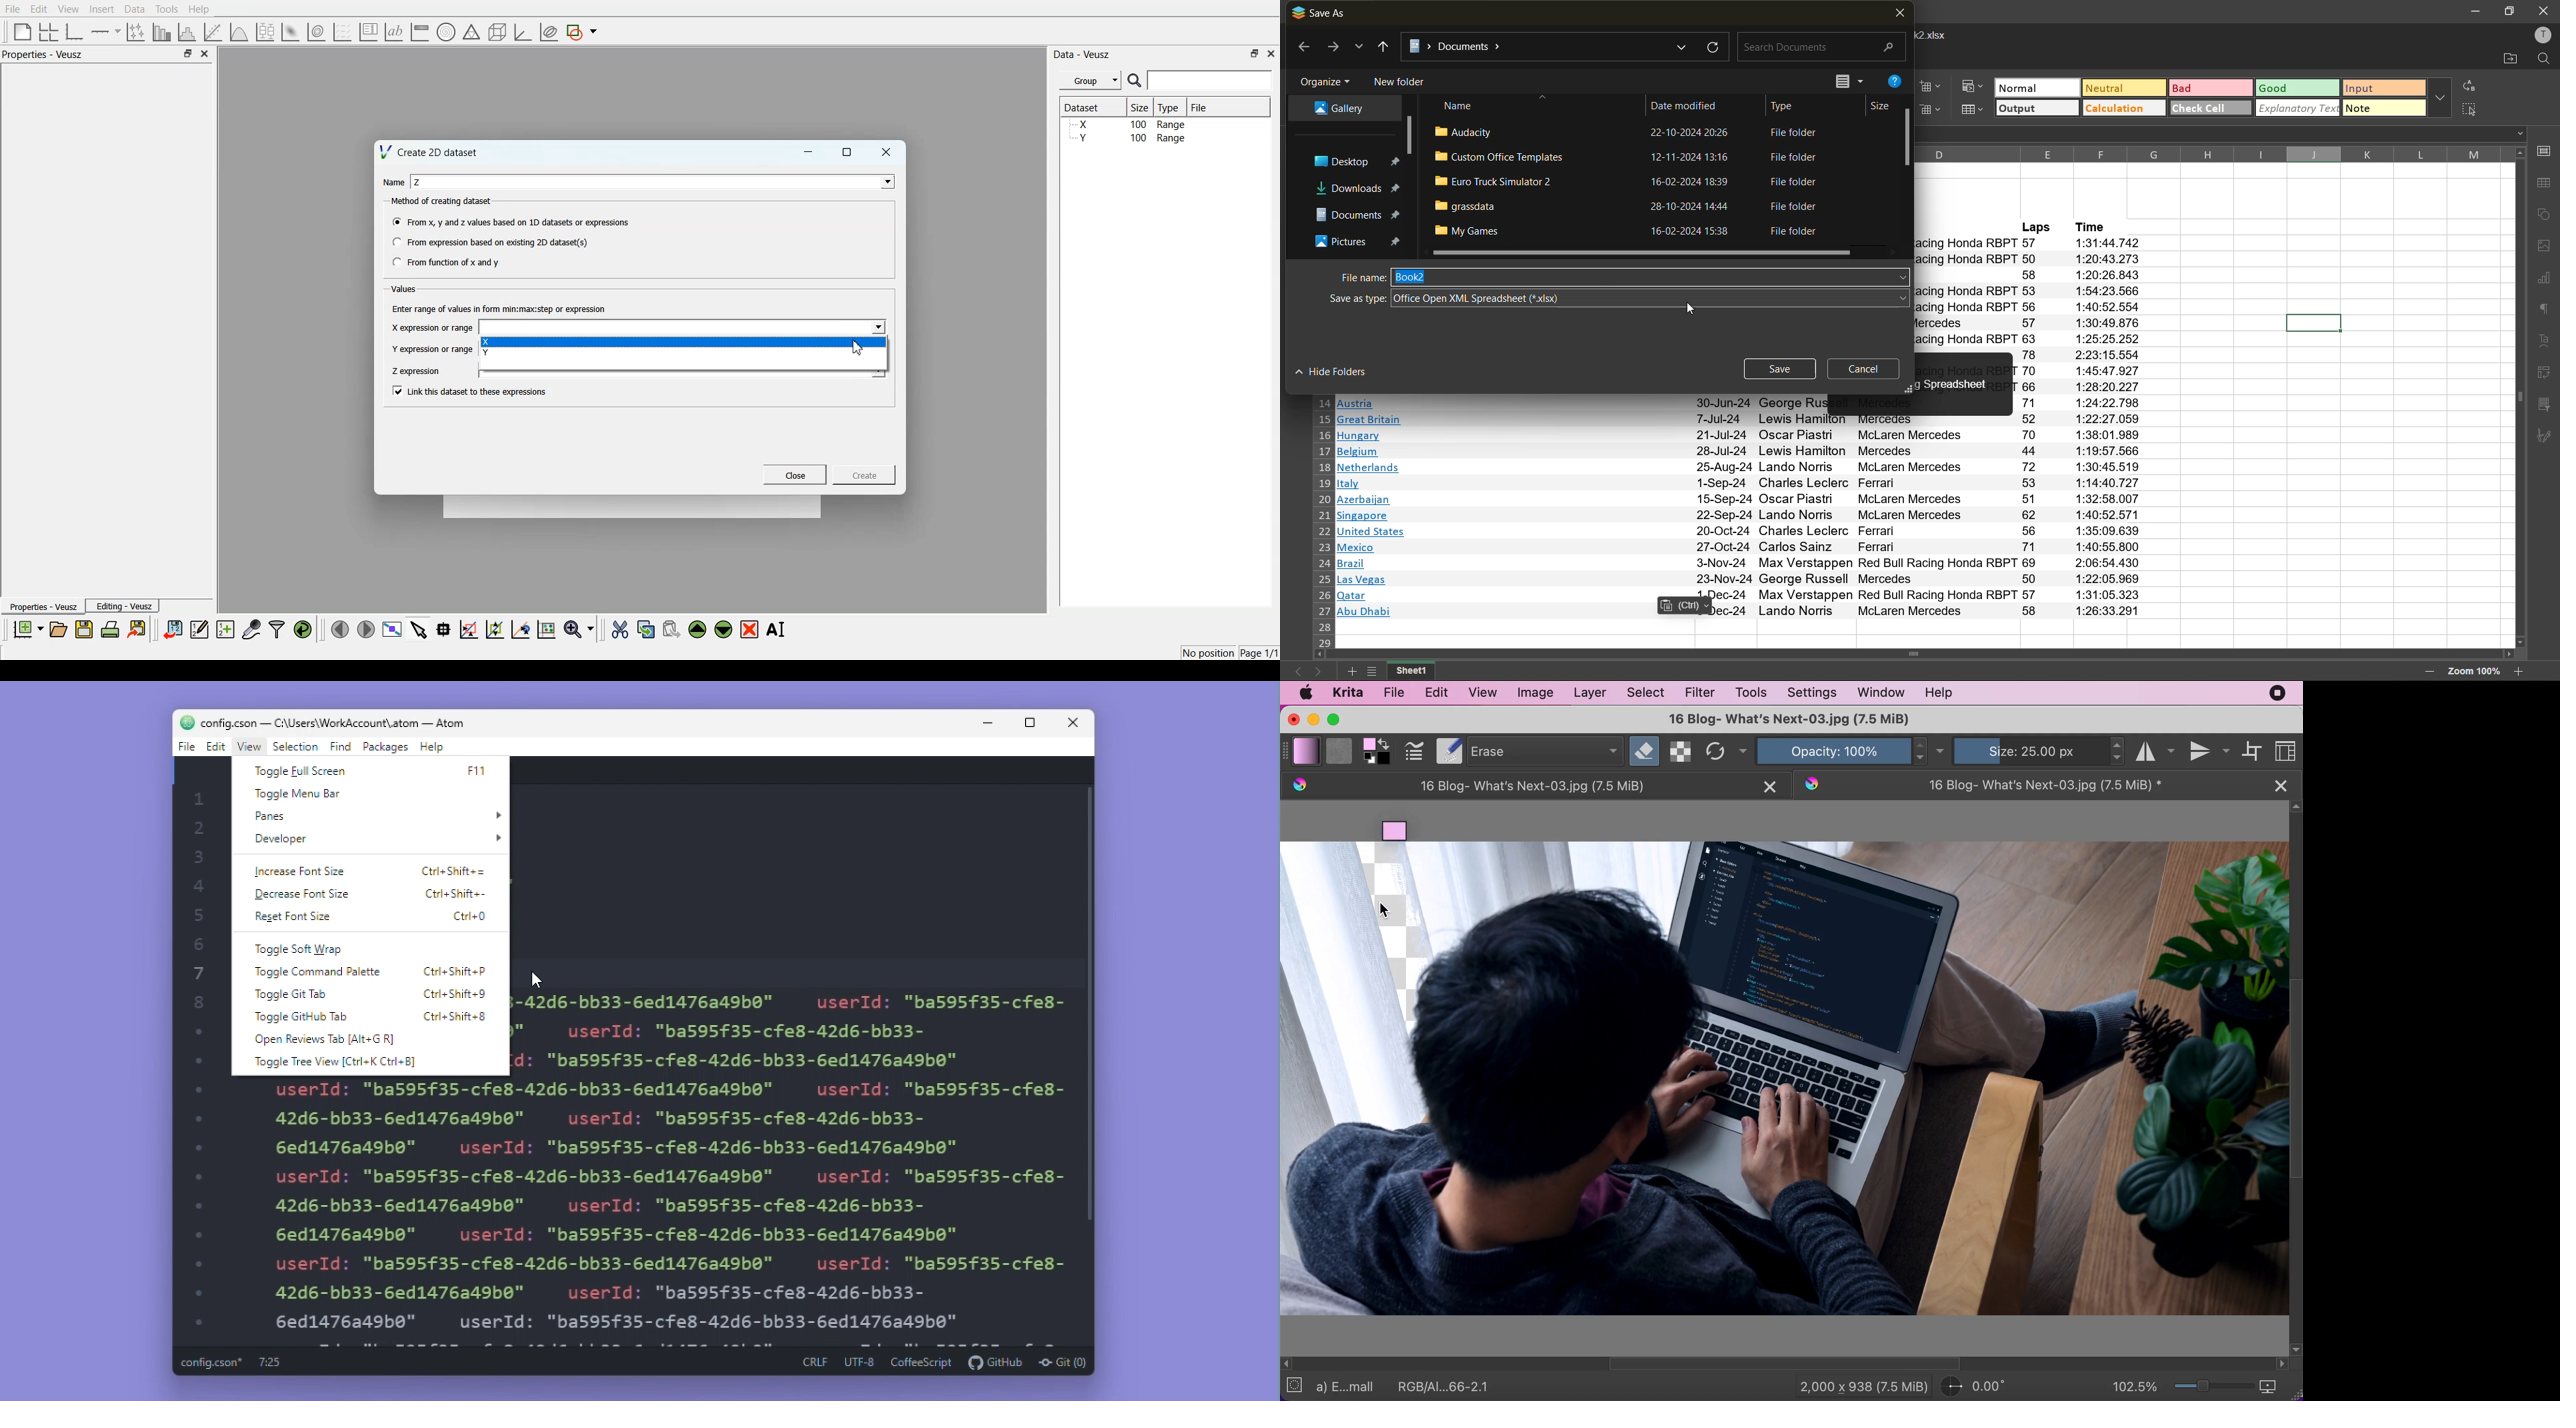 The image size is (2576, 1428). I want to click on File, so click(1201, 107).